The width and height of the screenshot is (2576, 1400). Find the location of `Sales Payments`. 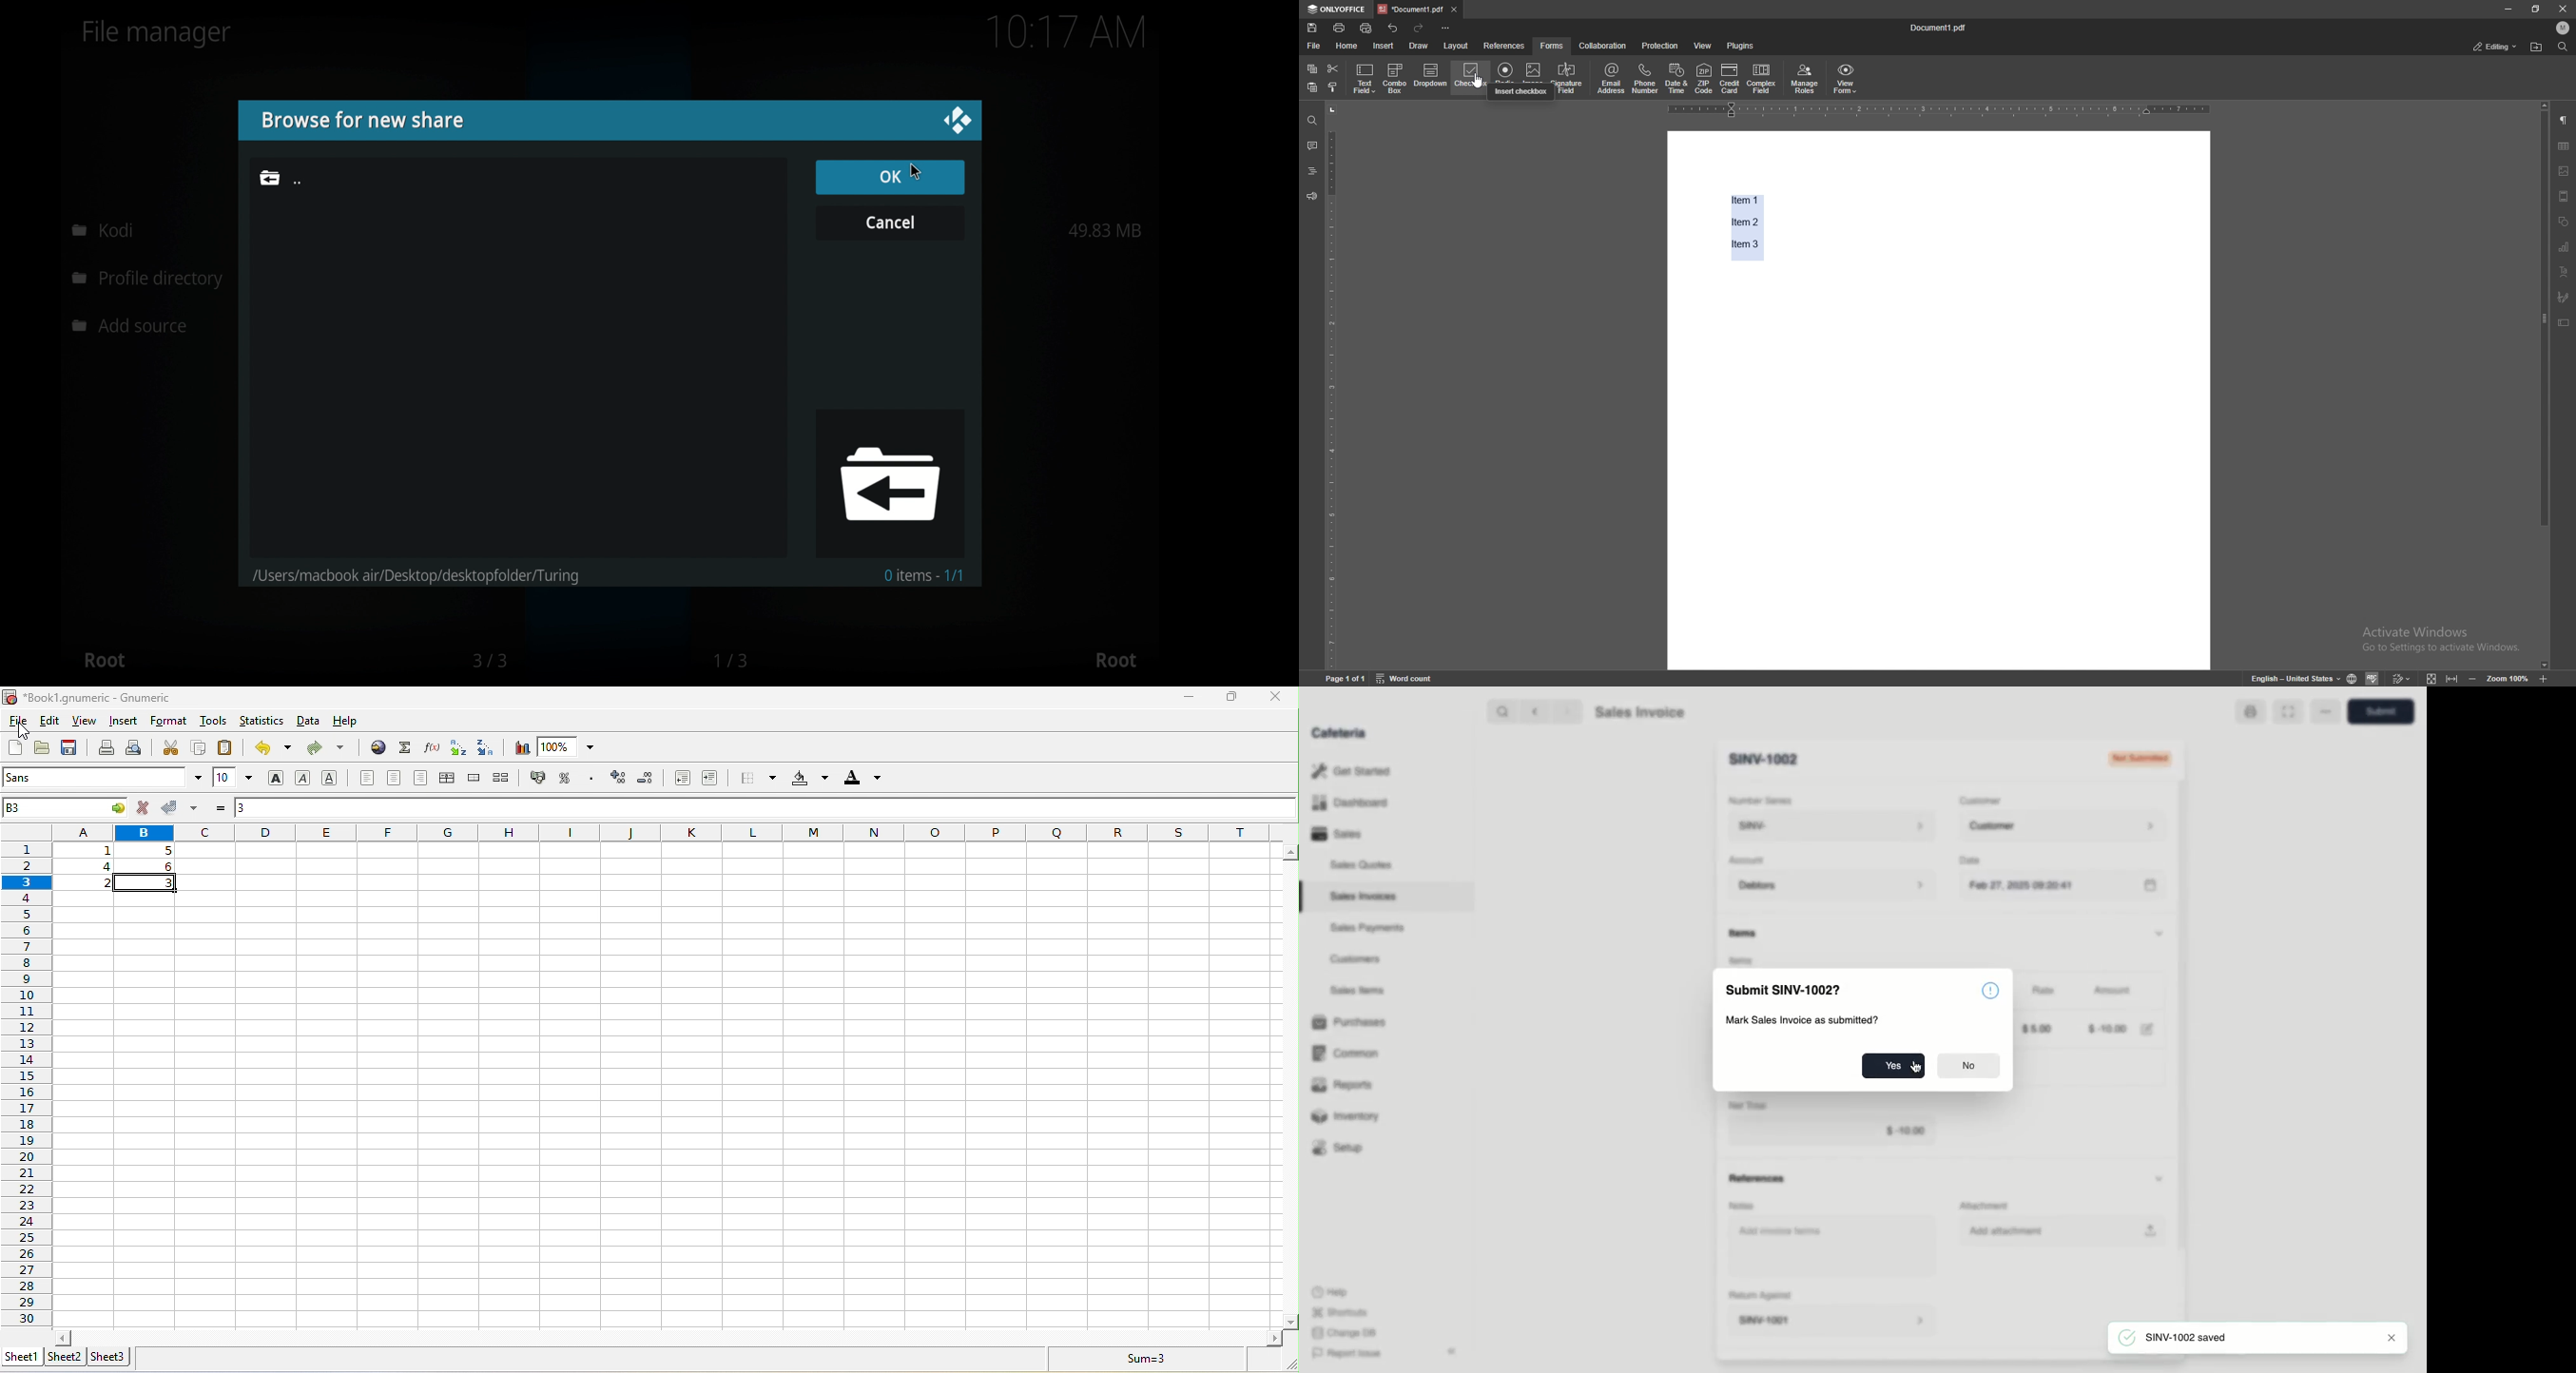

Sales Payments is located at coordinates (1368, 929).